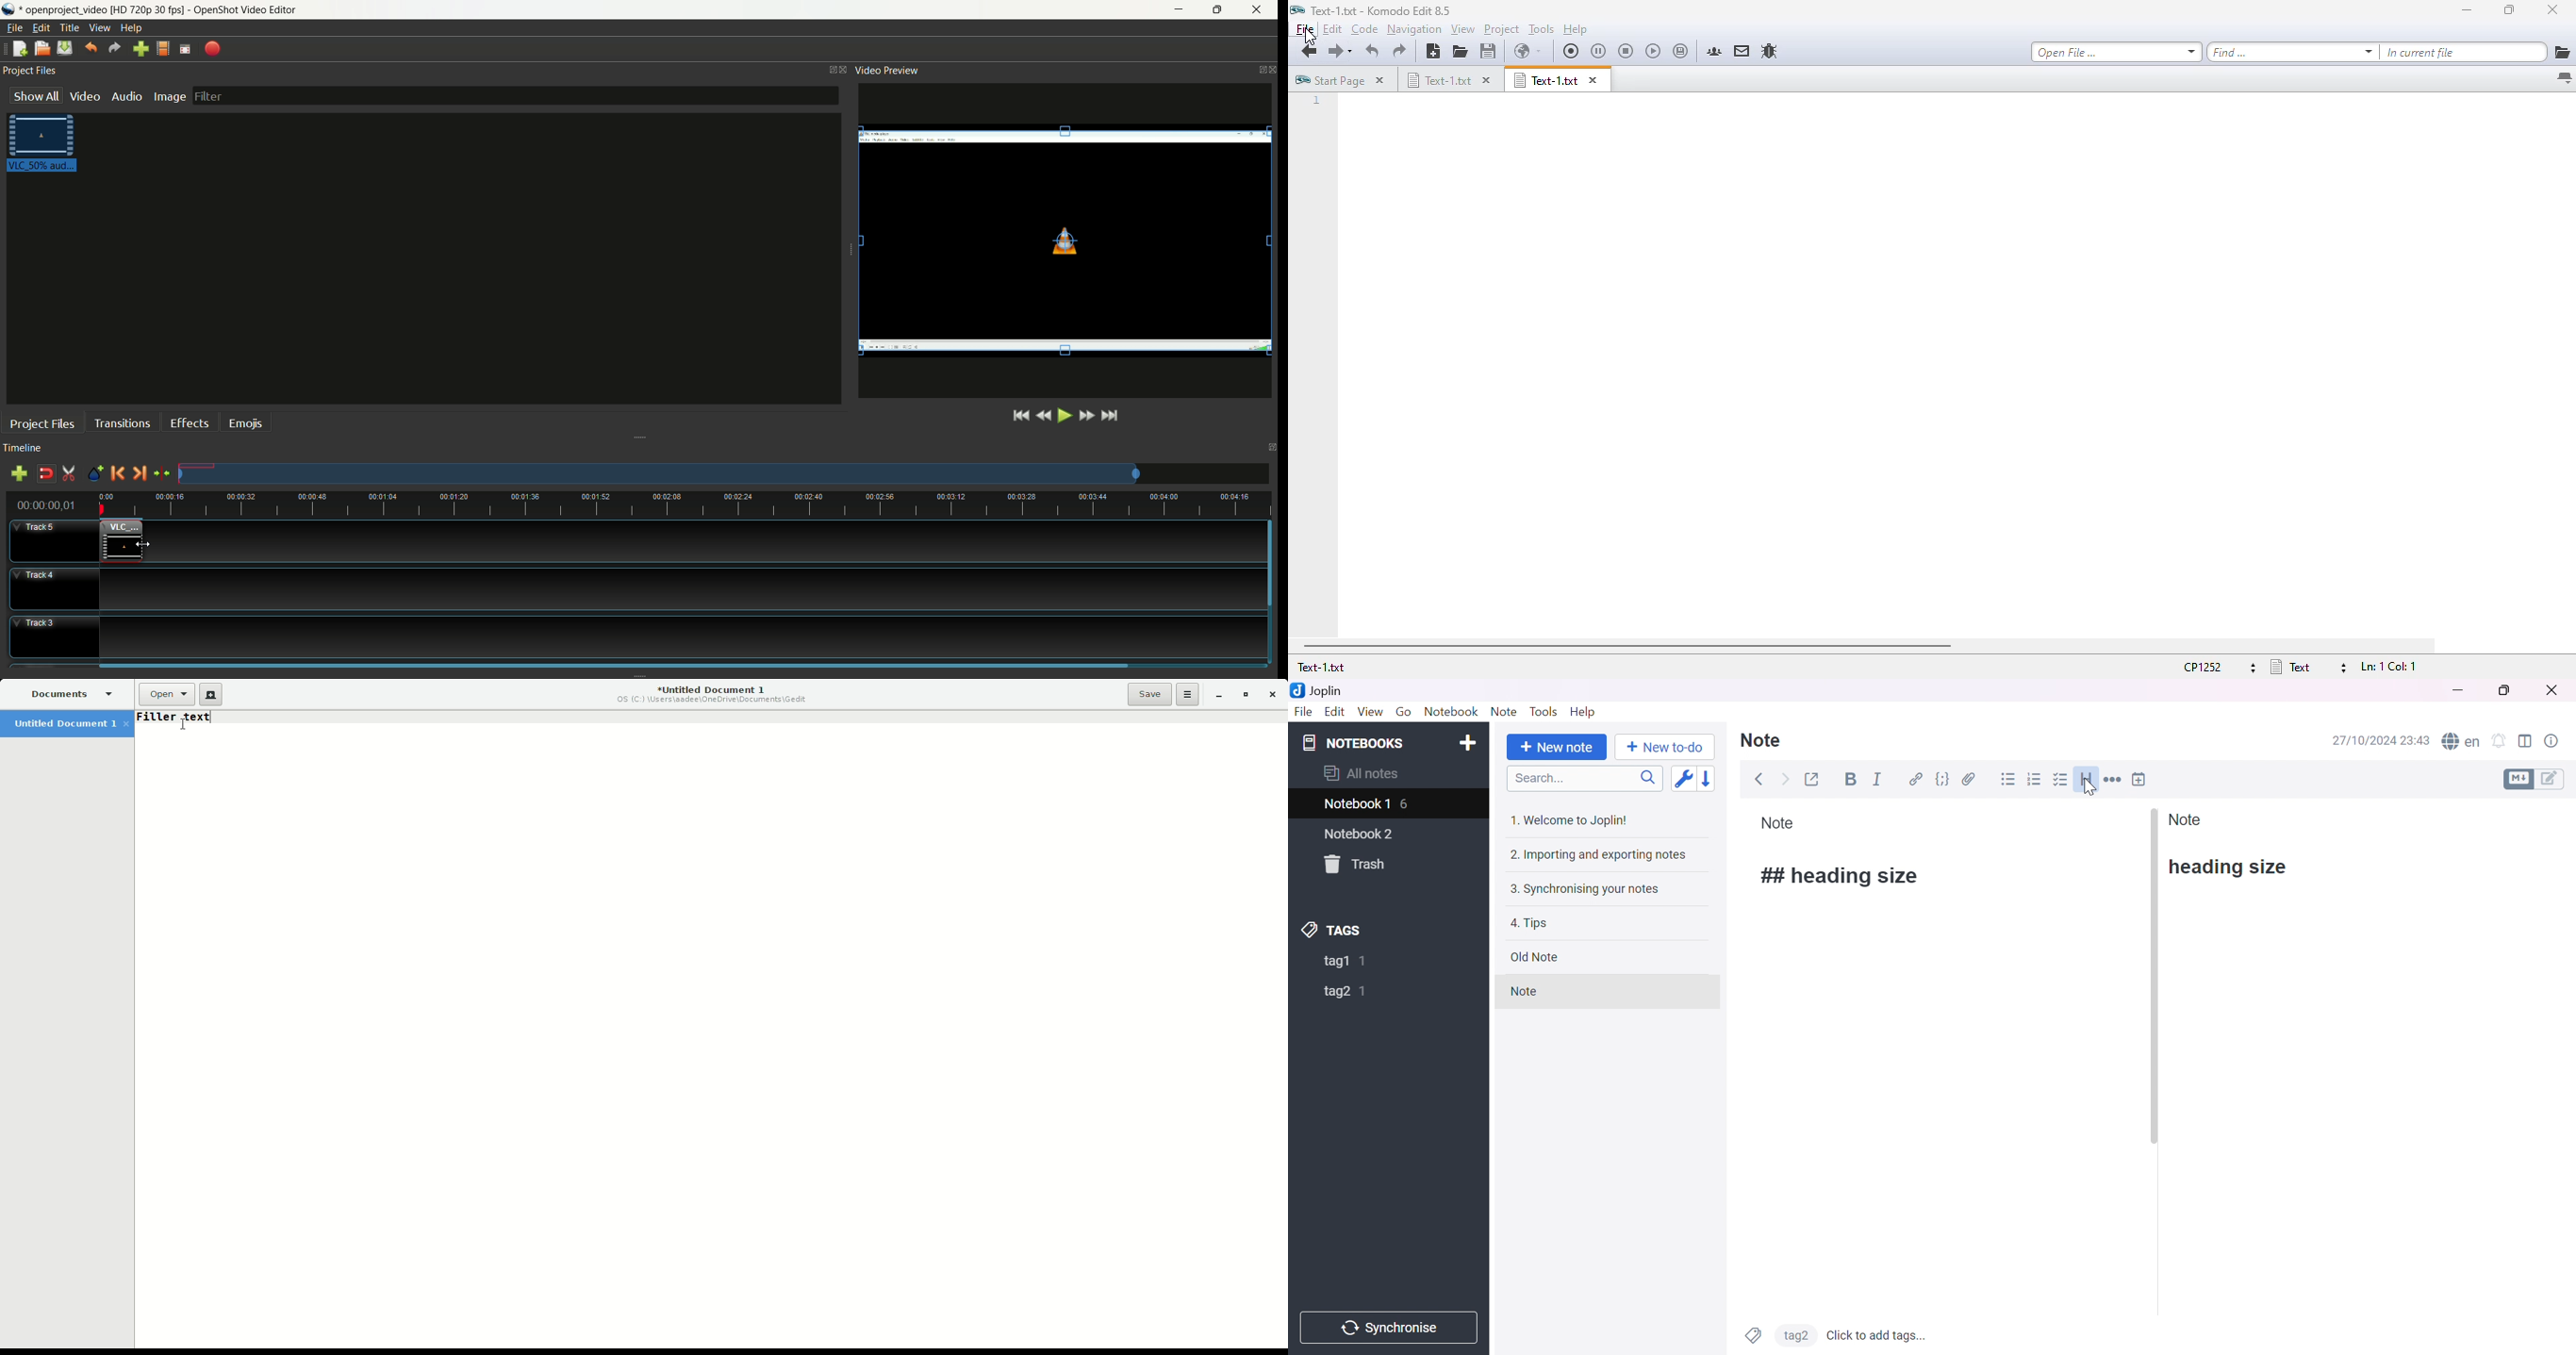 This screenshot has width=2576, height=1372. Describe the element at coordinates (2461, 743) in the screenshot. I see `Spell checker` at that location.